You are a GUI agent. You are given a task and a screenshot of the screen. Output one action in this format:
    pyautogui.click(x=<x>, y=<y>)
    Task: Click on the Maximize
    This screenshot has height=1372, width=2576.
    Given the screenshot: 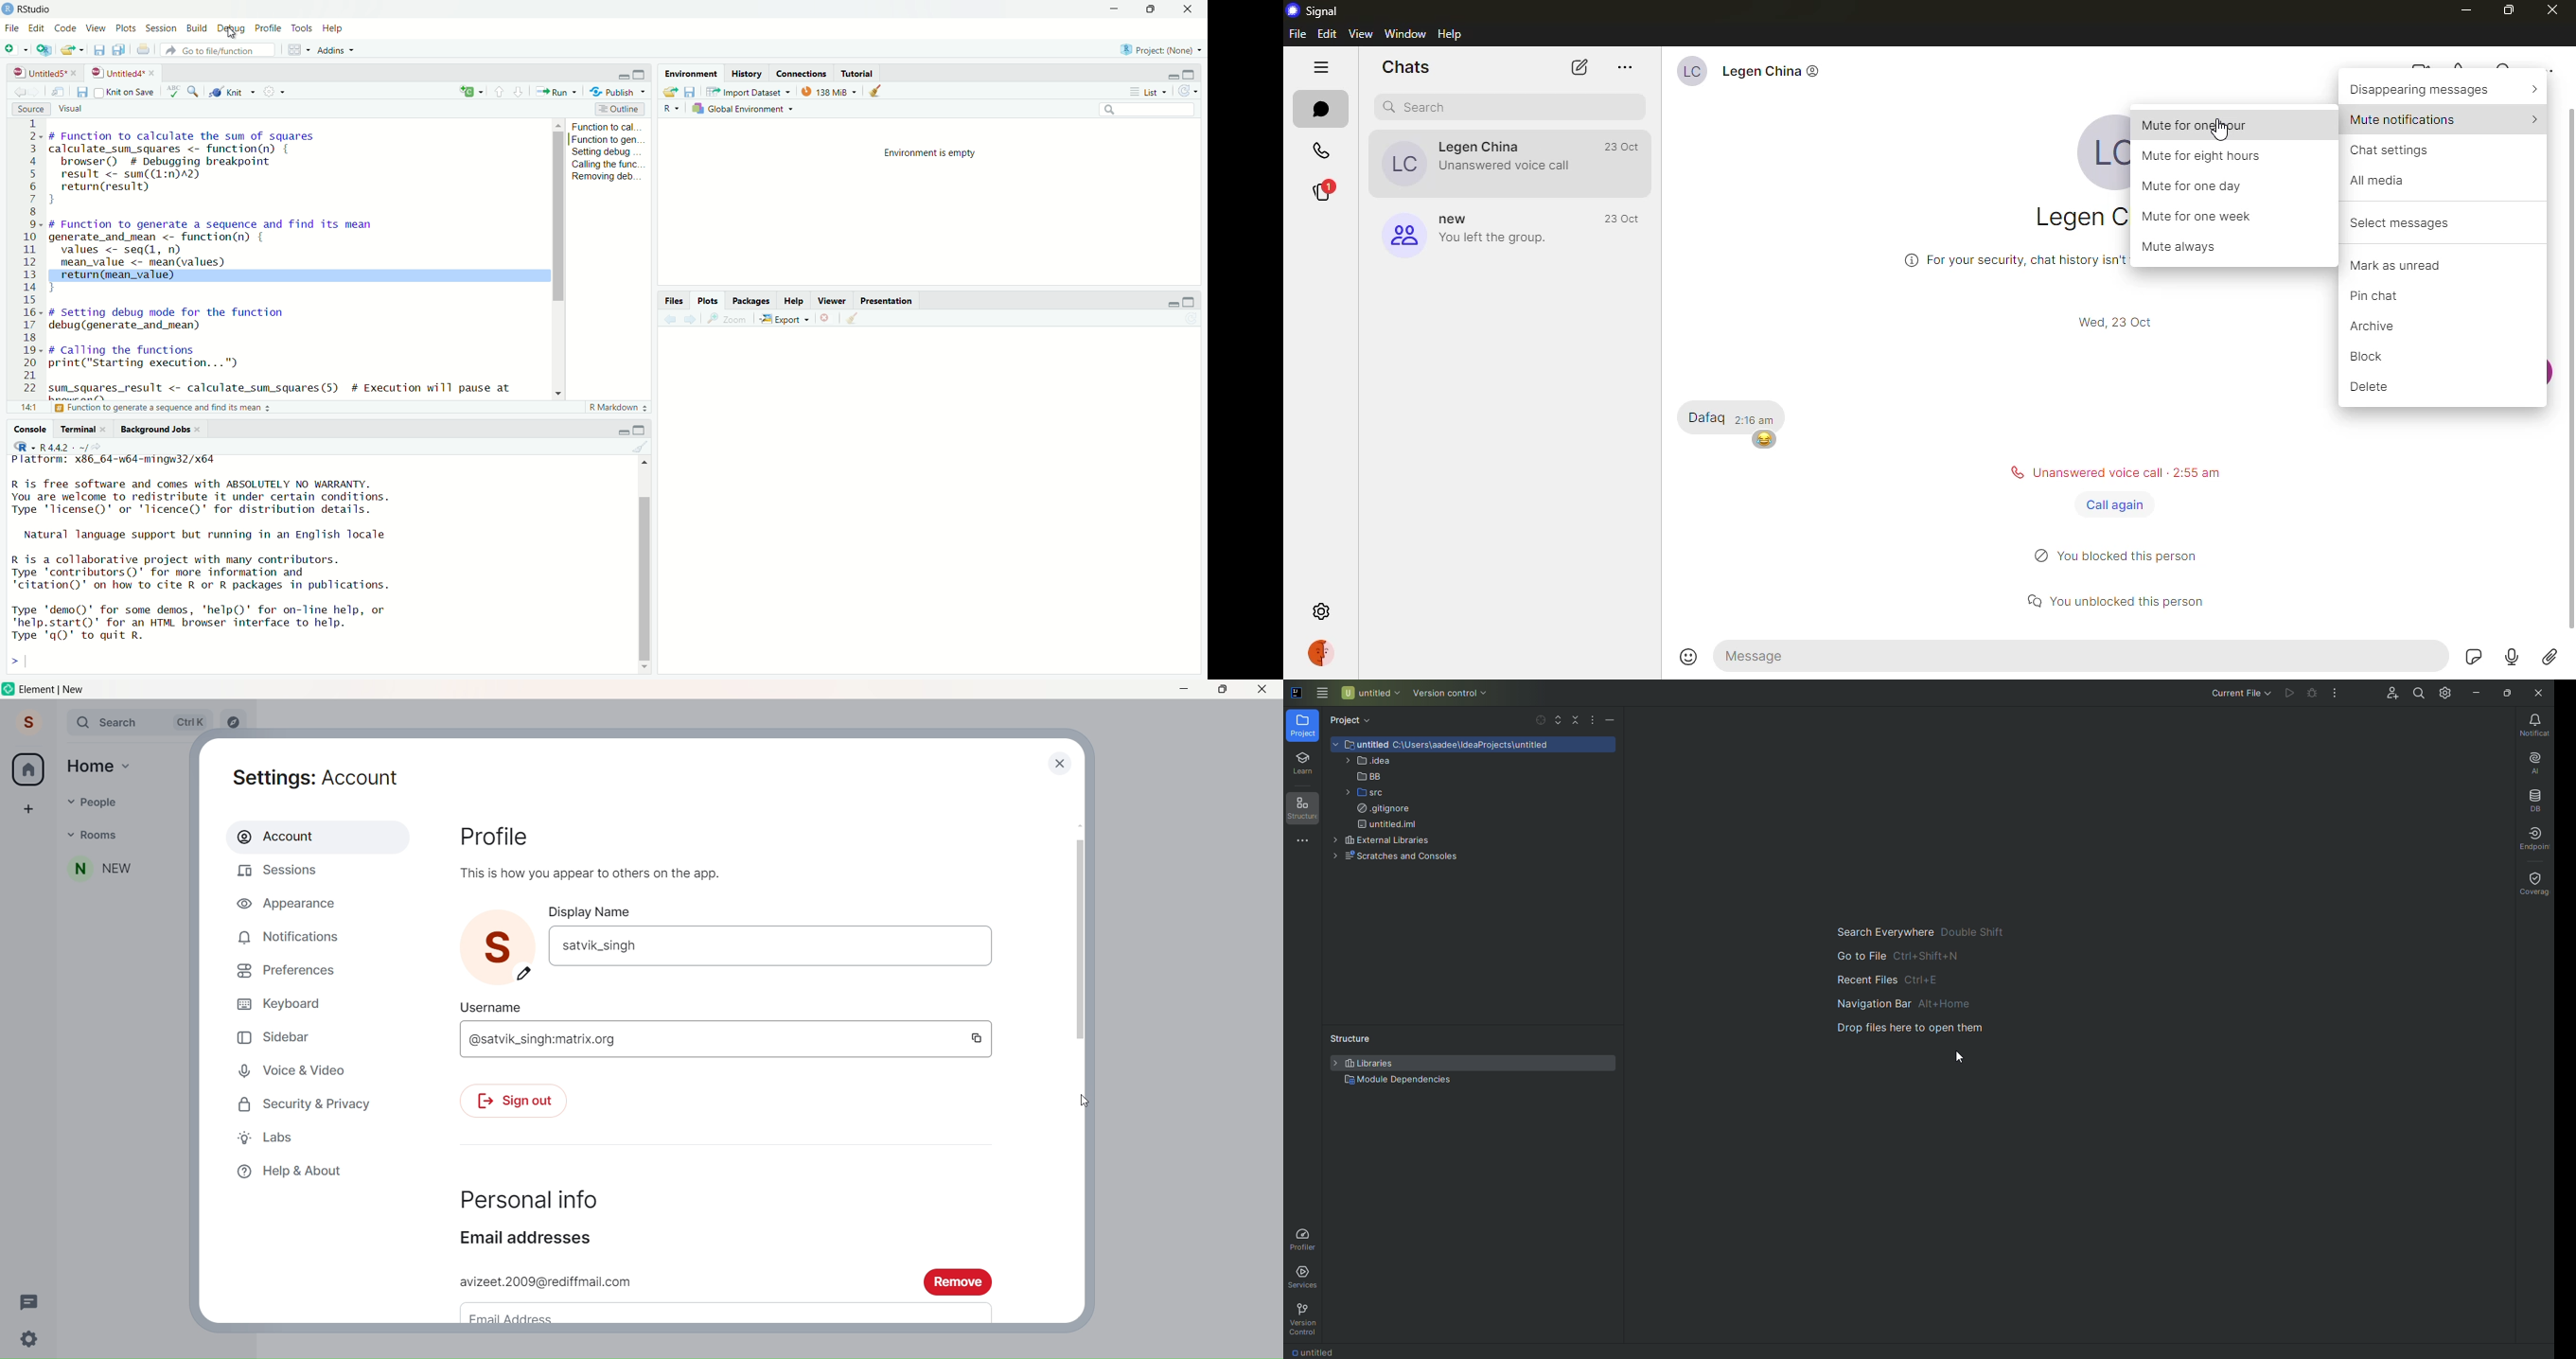 What is the action you would take?
    pyautogui.click(x=1221, y=690)
    